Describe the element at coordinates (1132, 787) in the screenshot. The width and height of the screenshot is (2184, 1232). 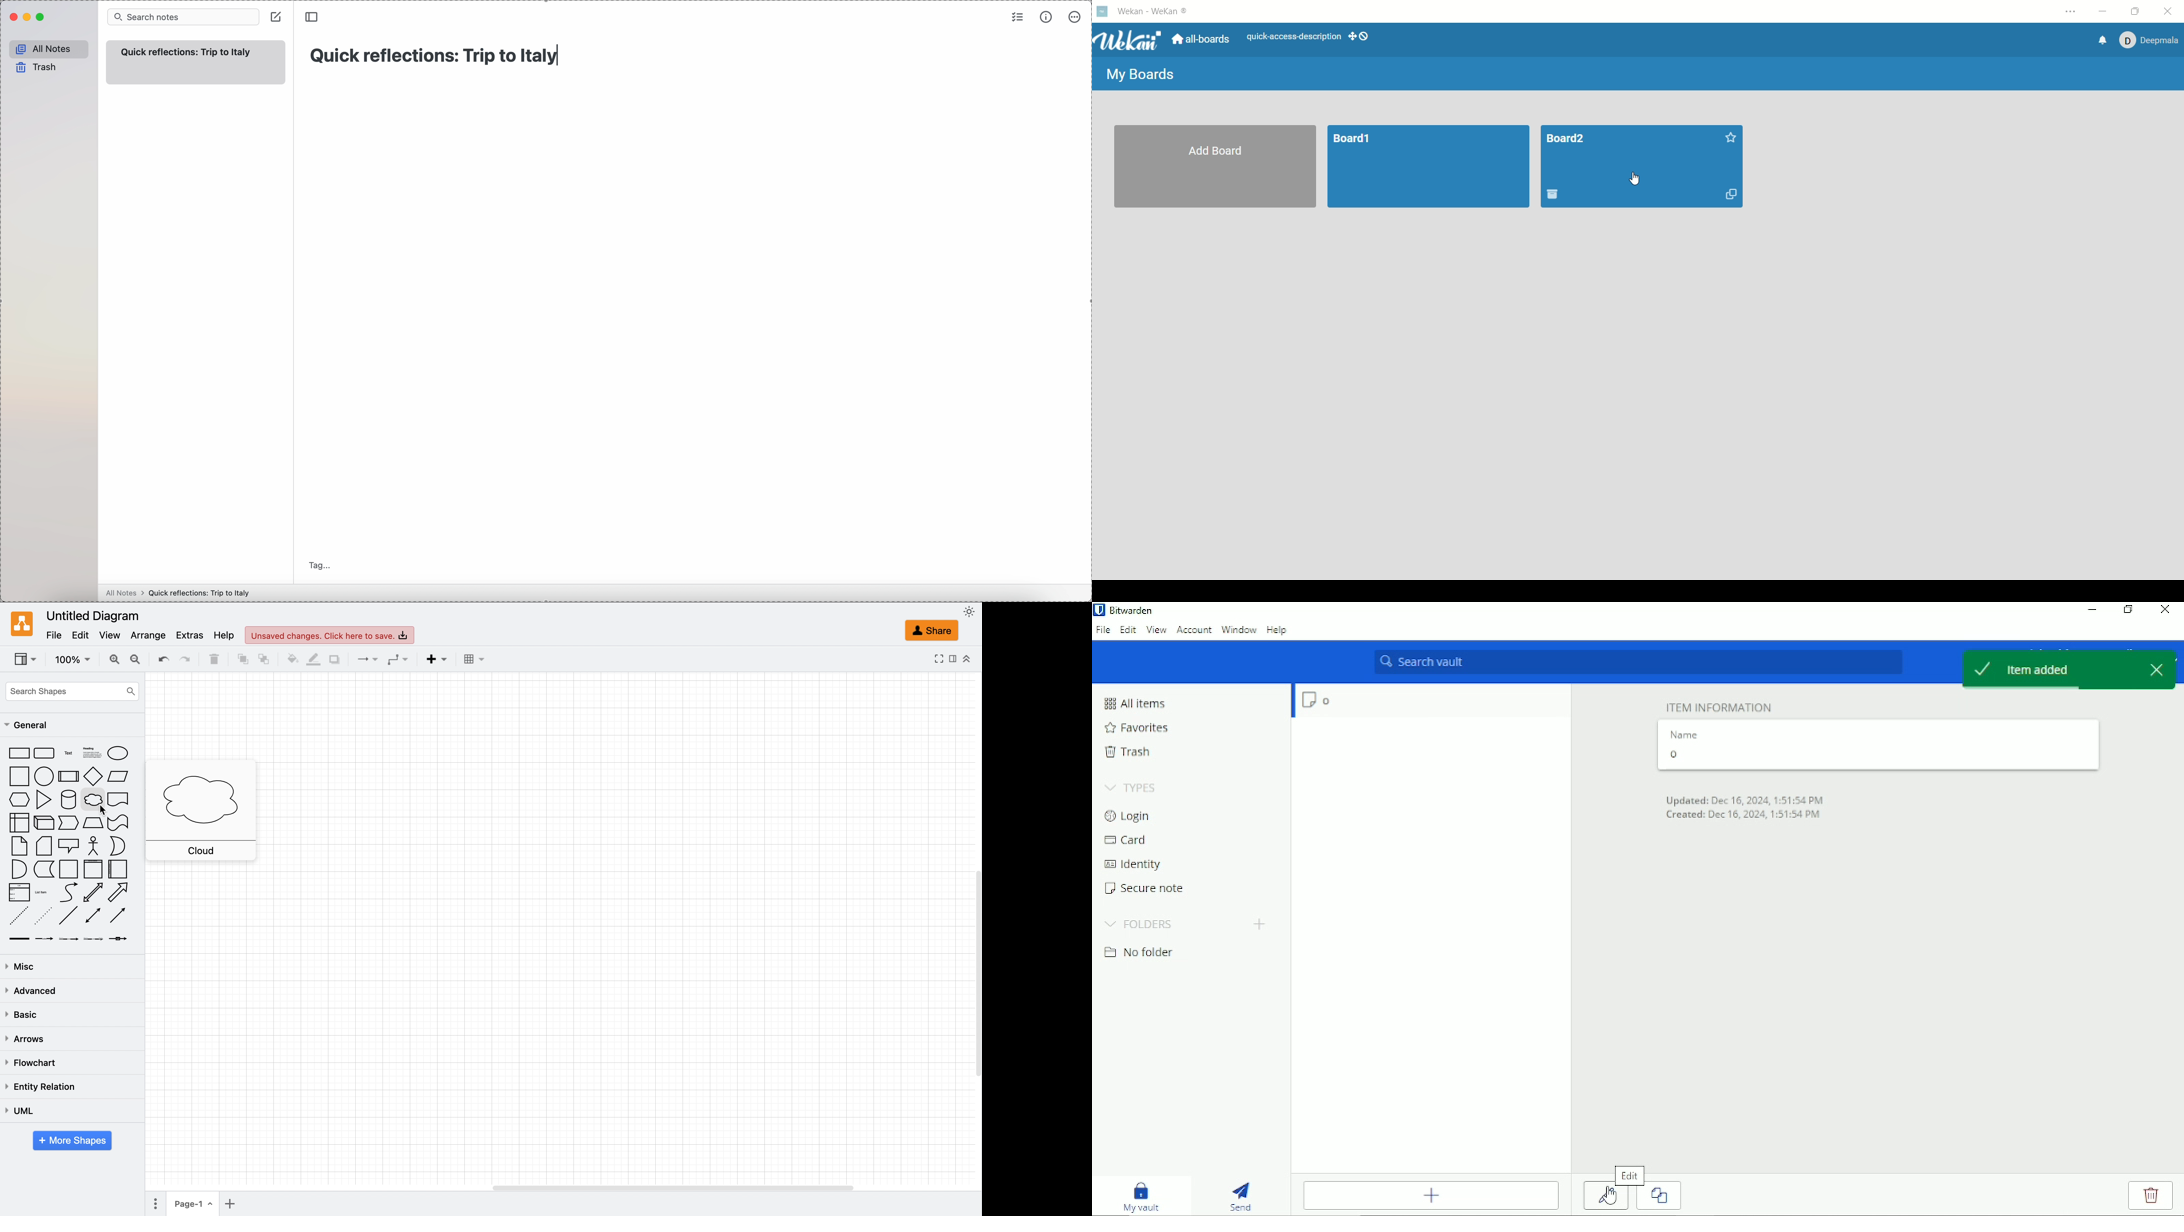
I see `Types` at that location.